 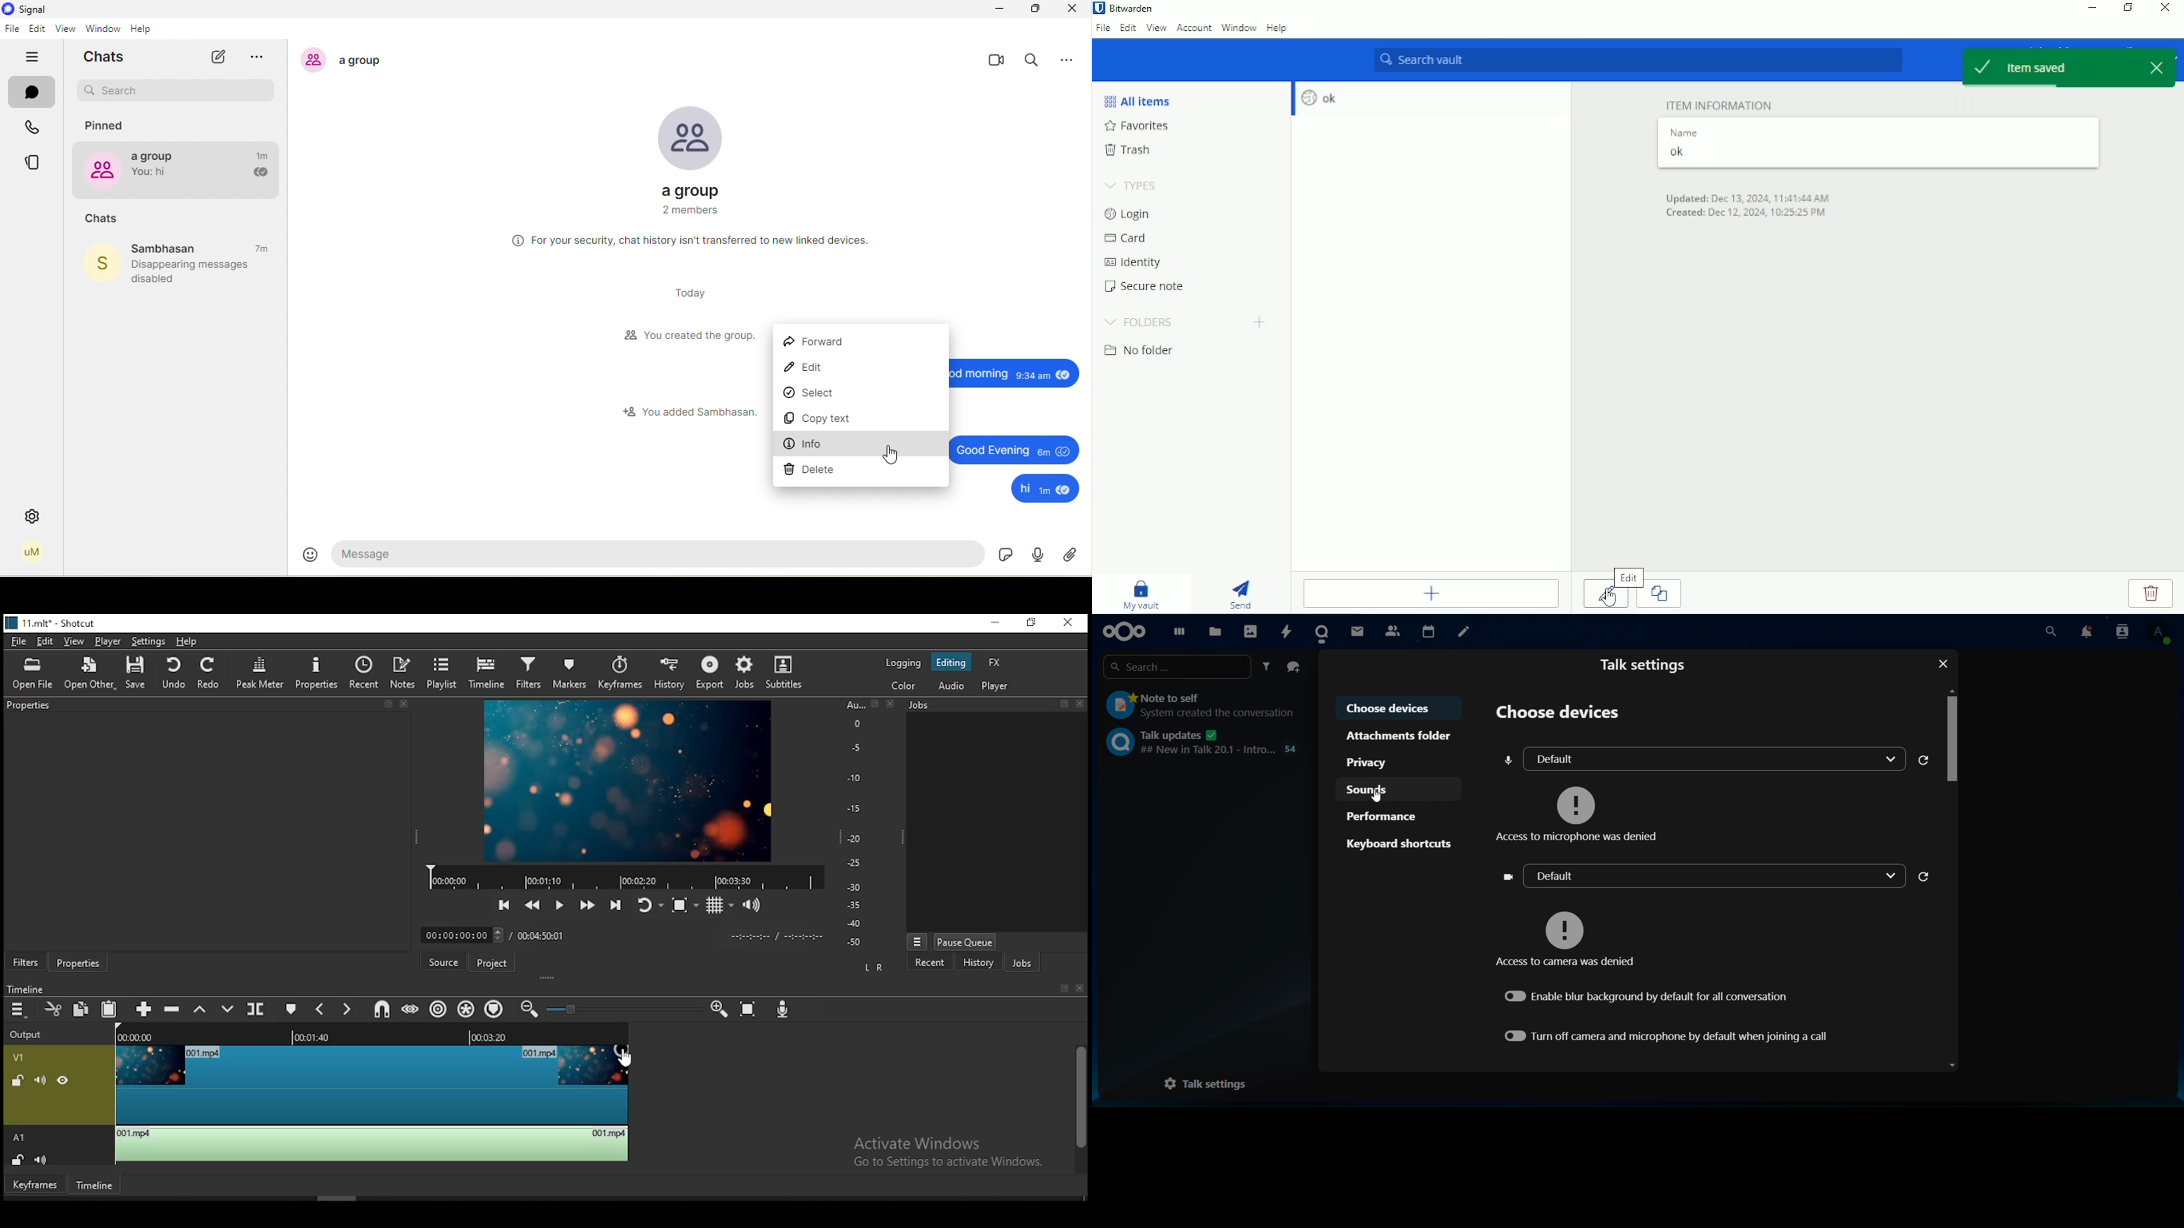 I want to click on refresh, so click(x=1926, y=762).